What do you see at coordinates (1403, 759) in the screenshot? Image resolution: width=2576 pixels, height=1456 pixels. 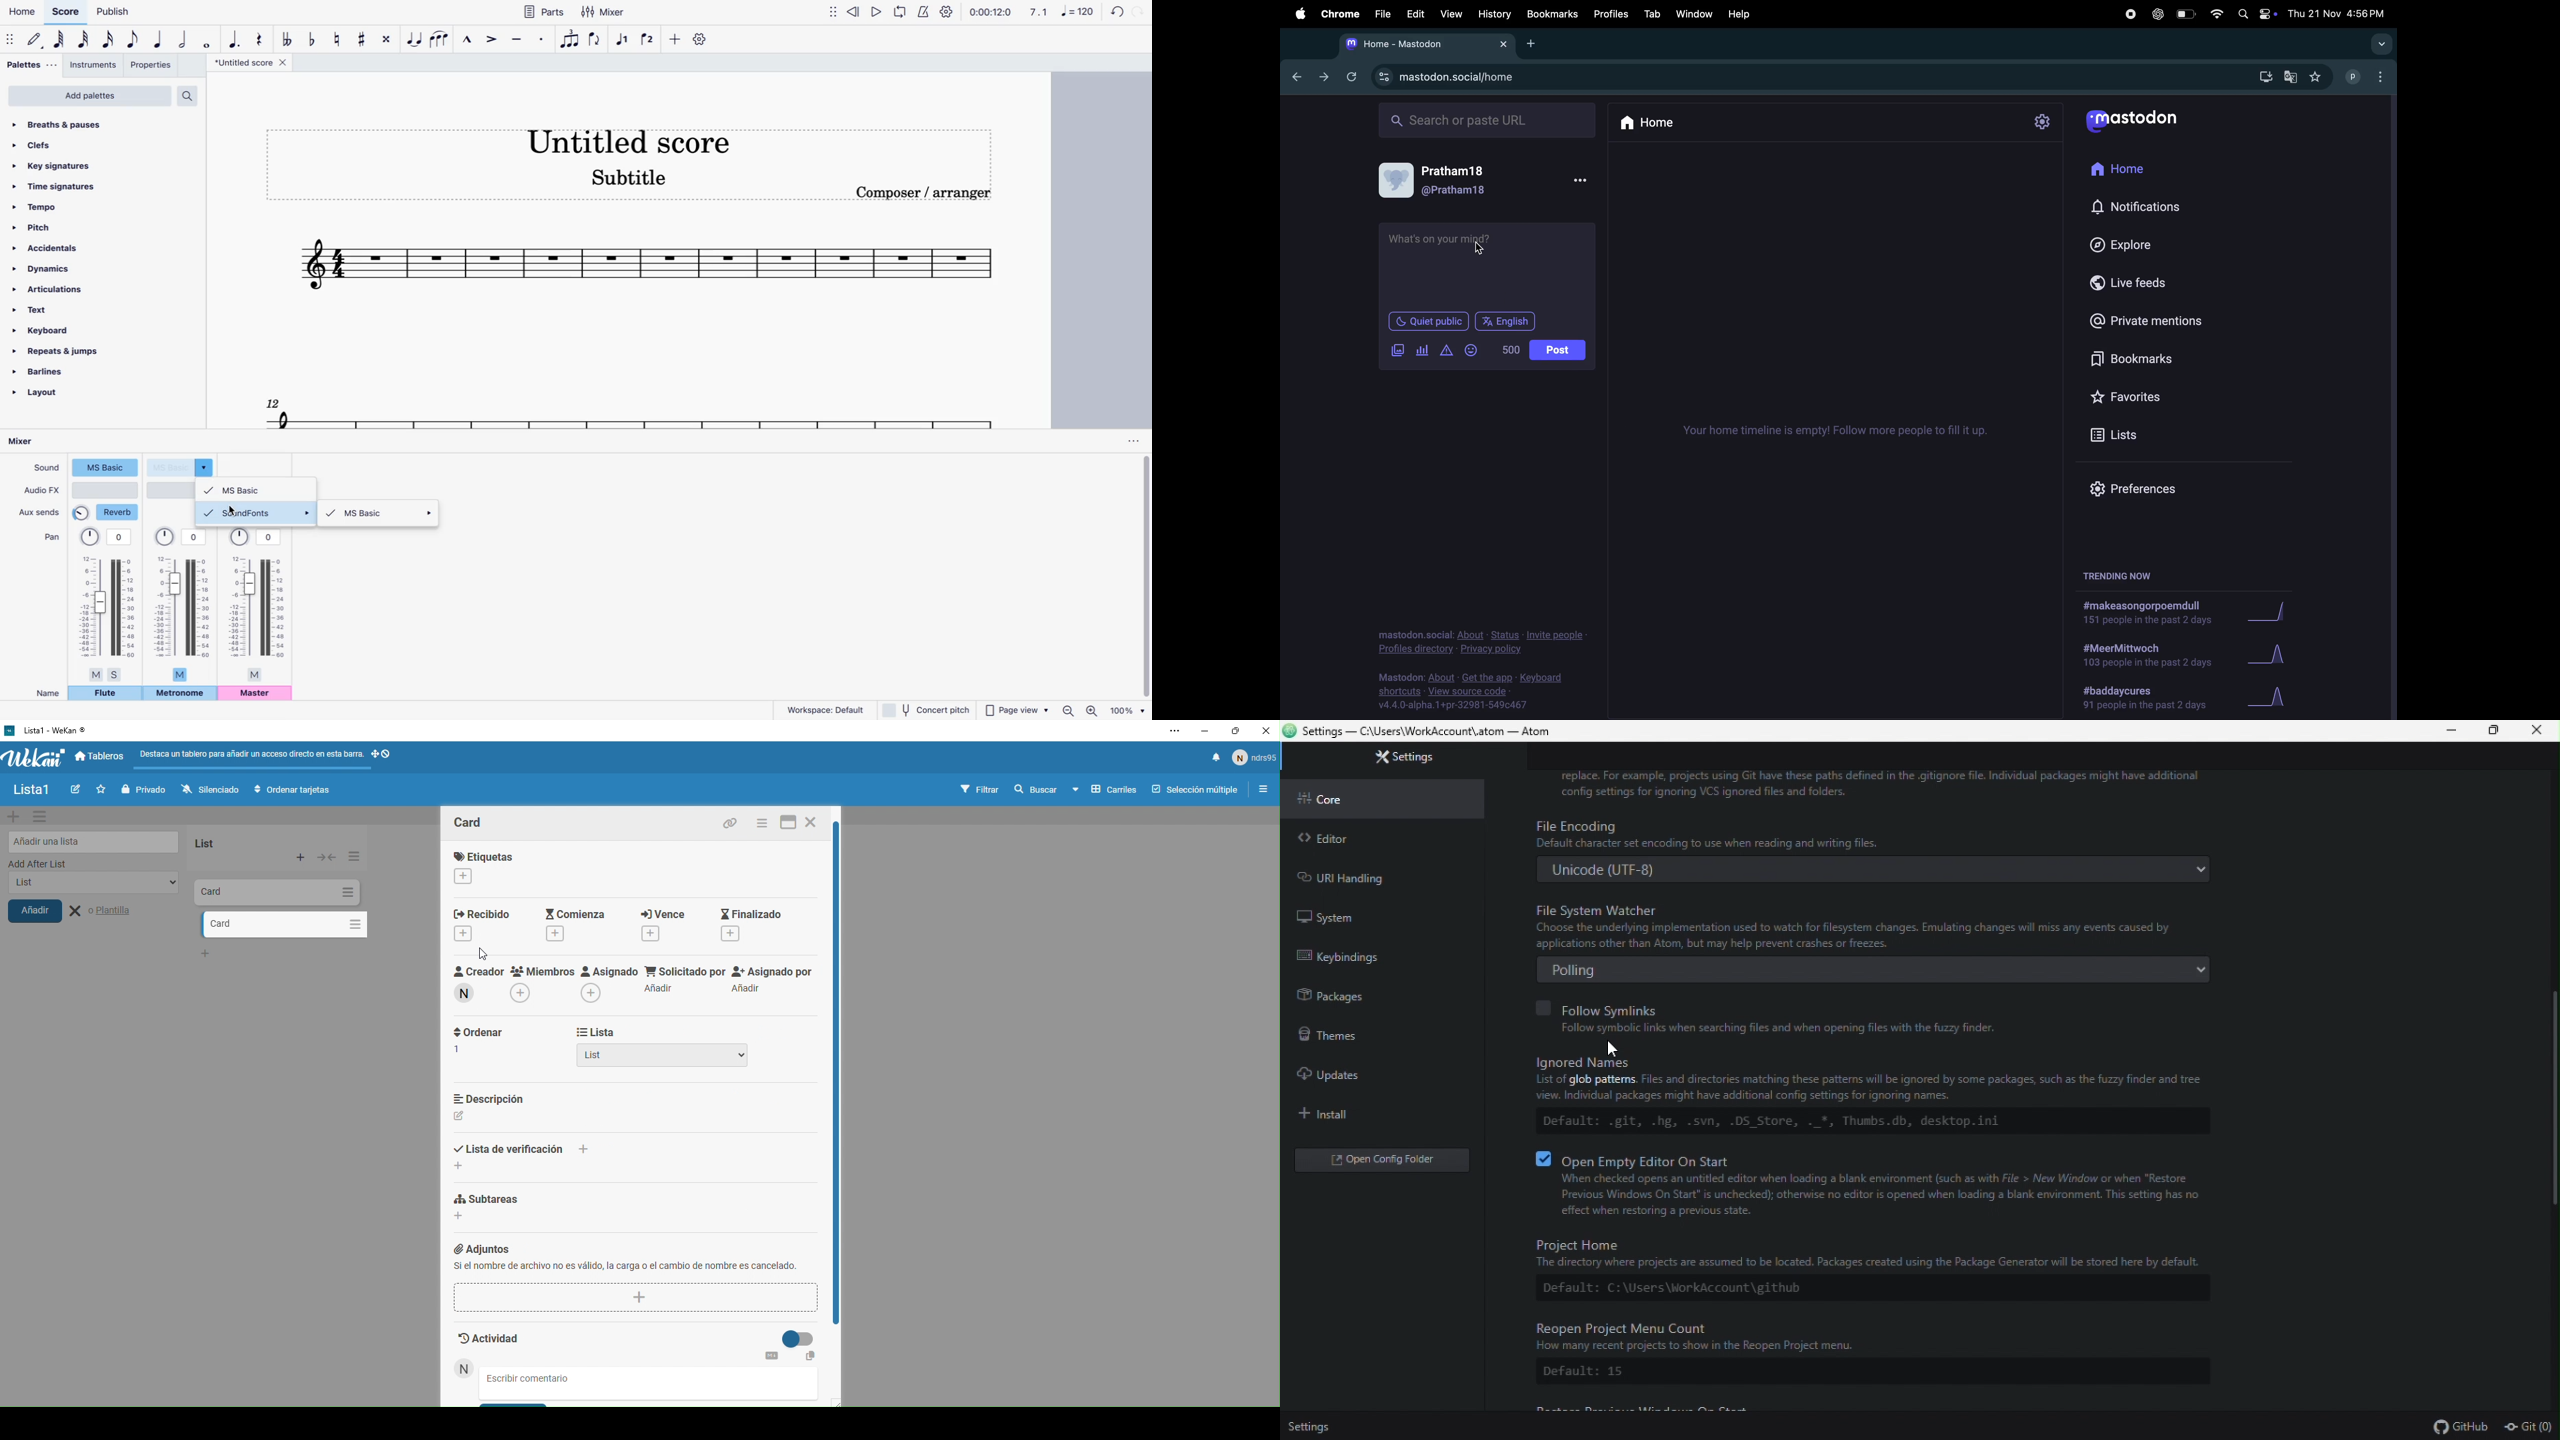 I see `settings` at bounding box center [1403, 759].